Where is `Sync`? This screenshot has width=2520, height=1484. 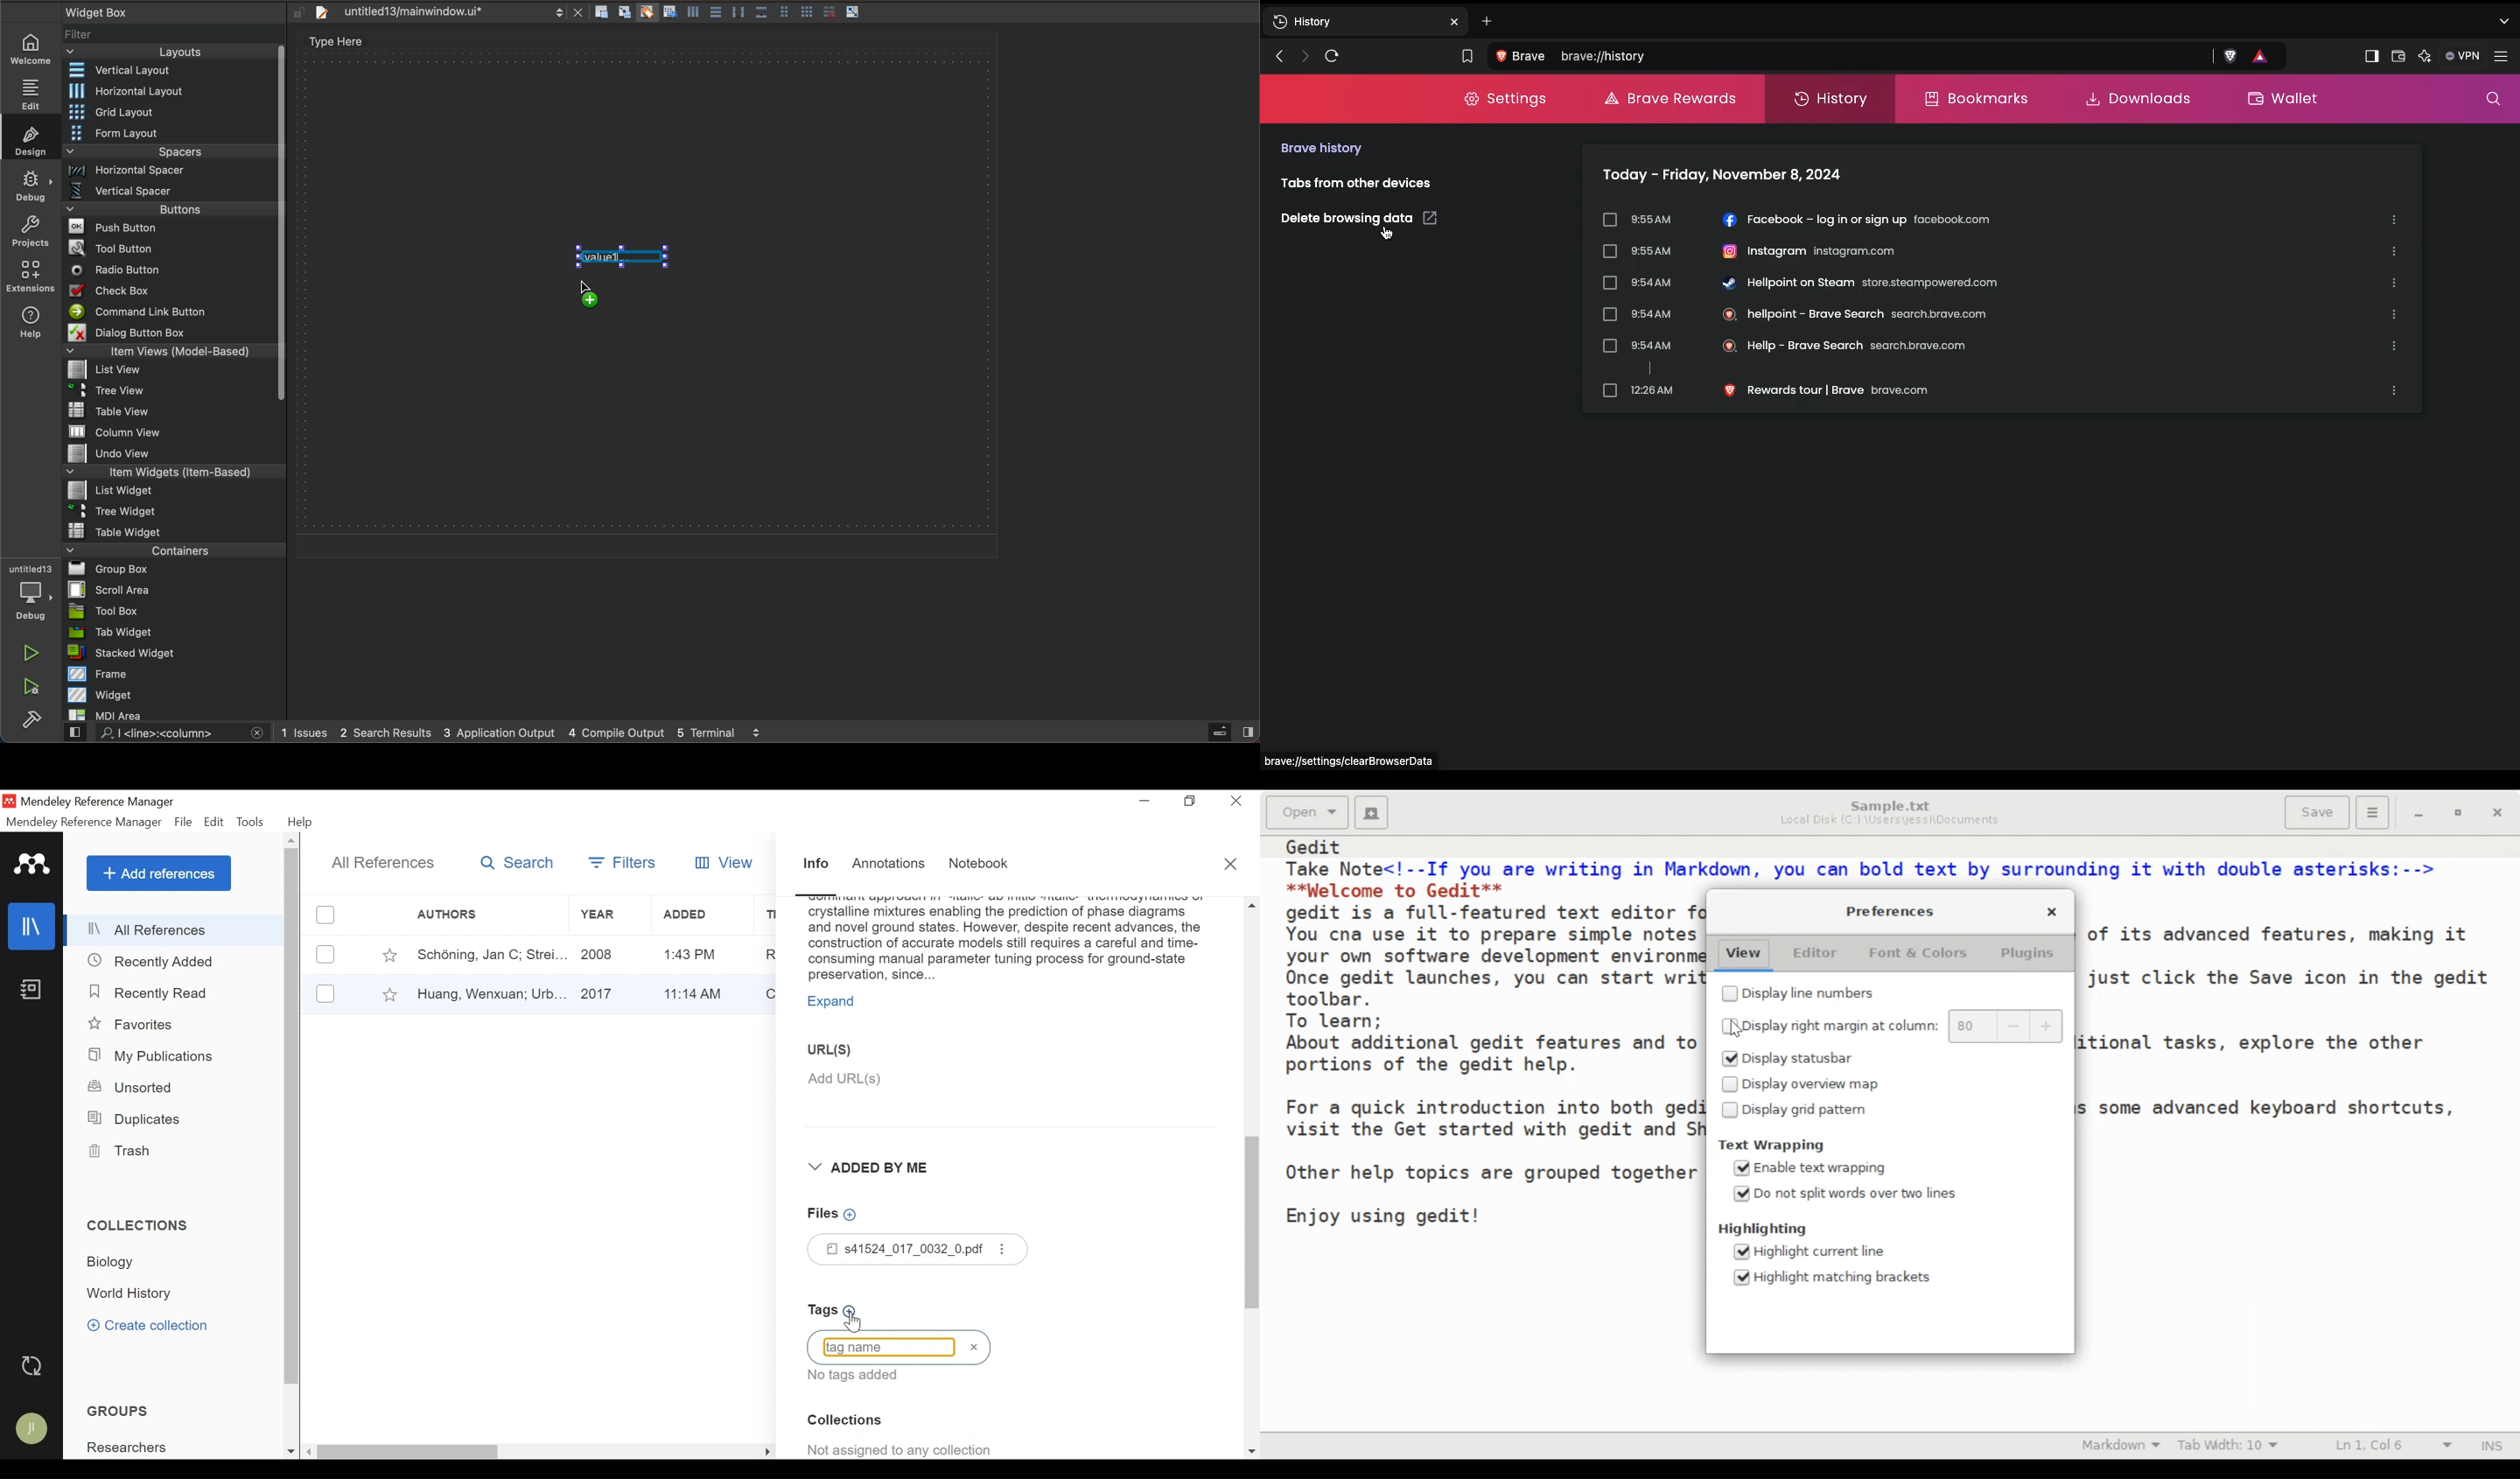
Sync is located at coordinates (33, 1367).